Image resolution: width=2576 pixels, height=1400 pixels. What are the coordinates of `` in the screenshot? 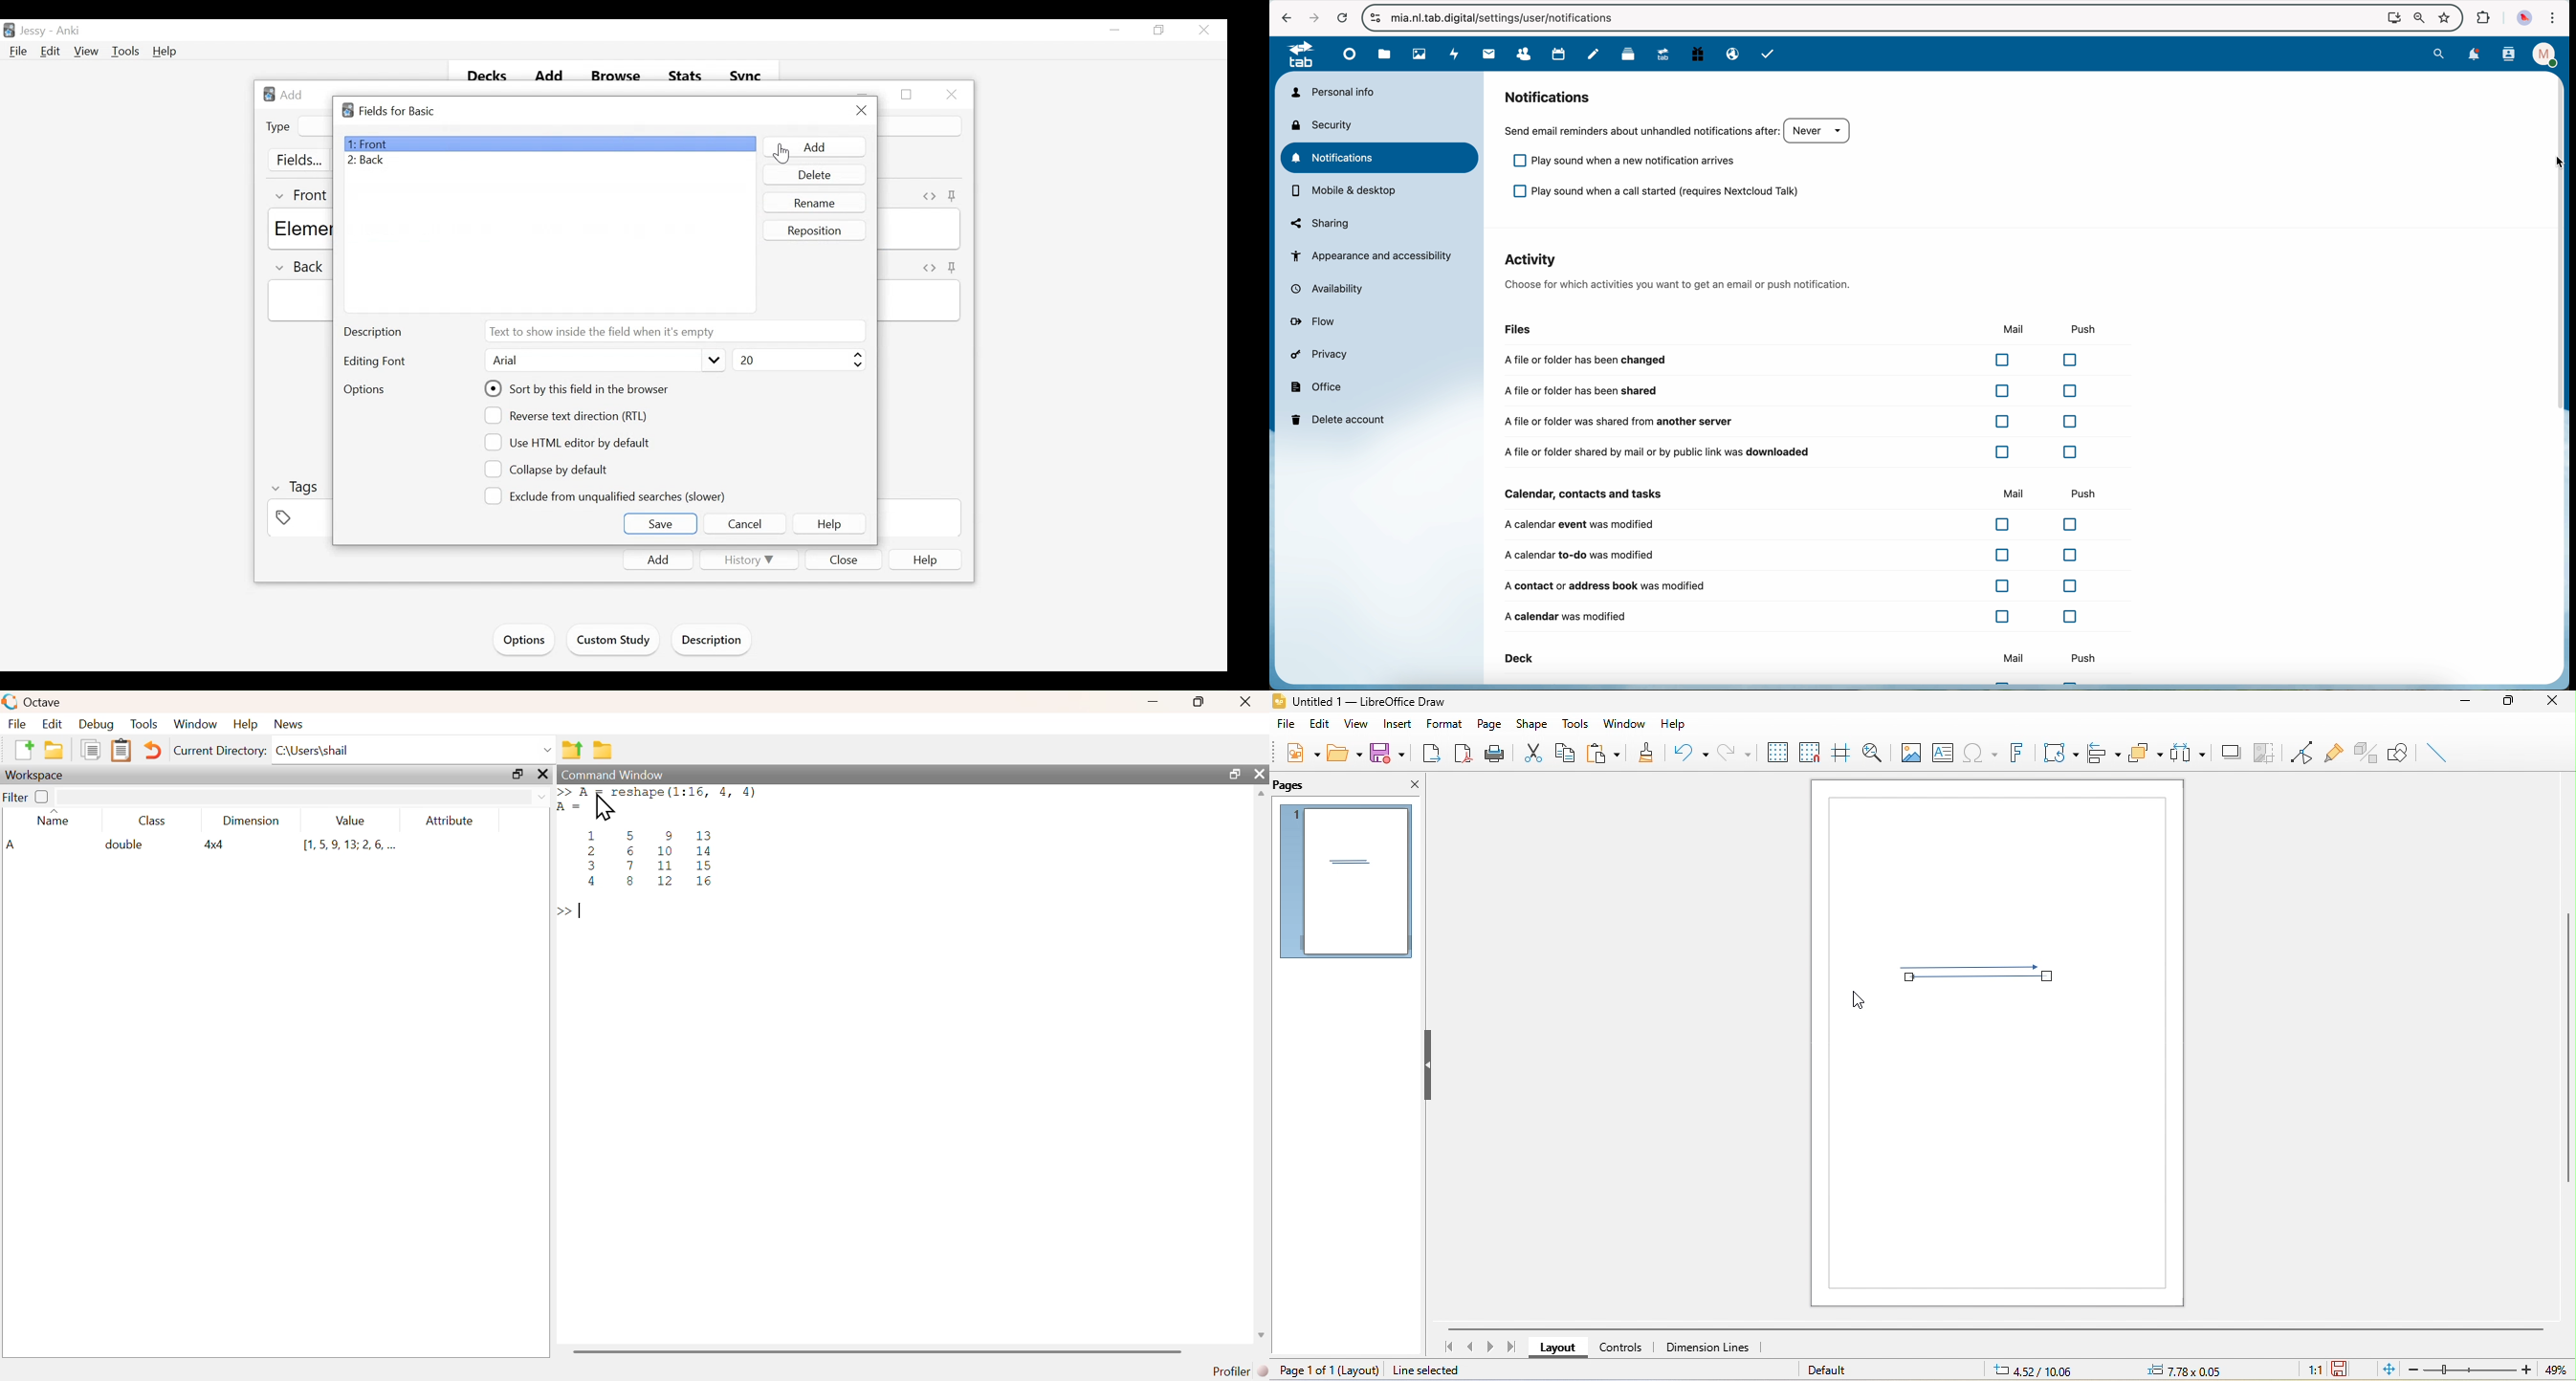 It's located at (814, 146).